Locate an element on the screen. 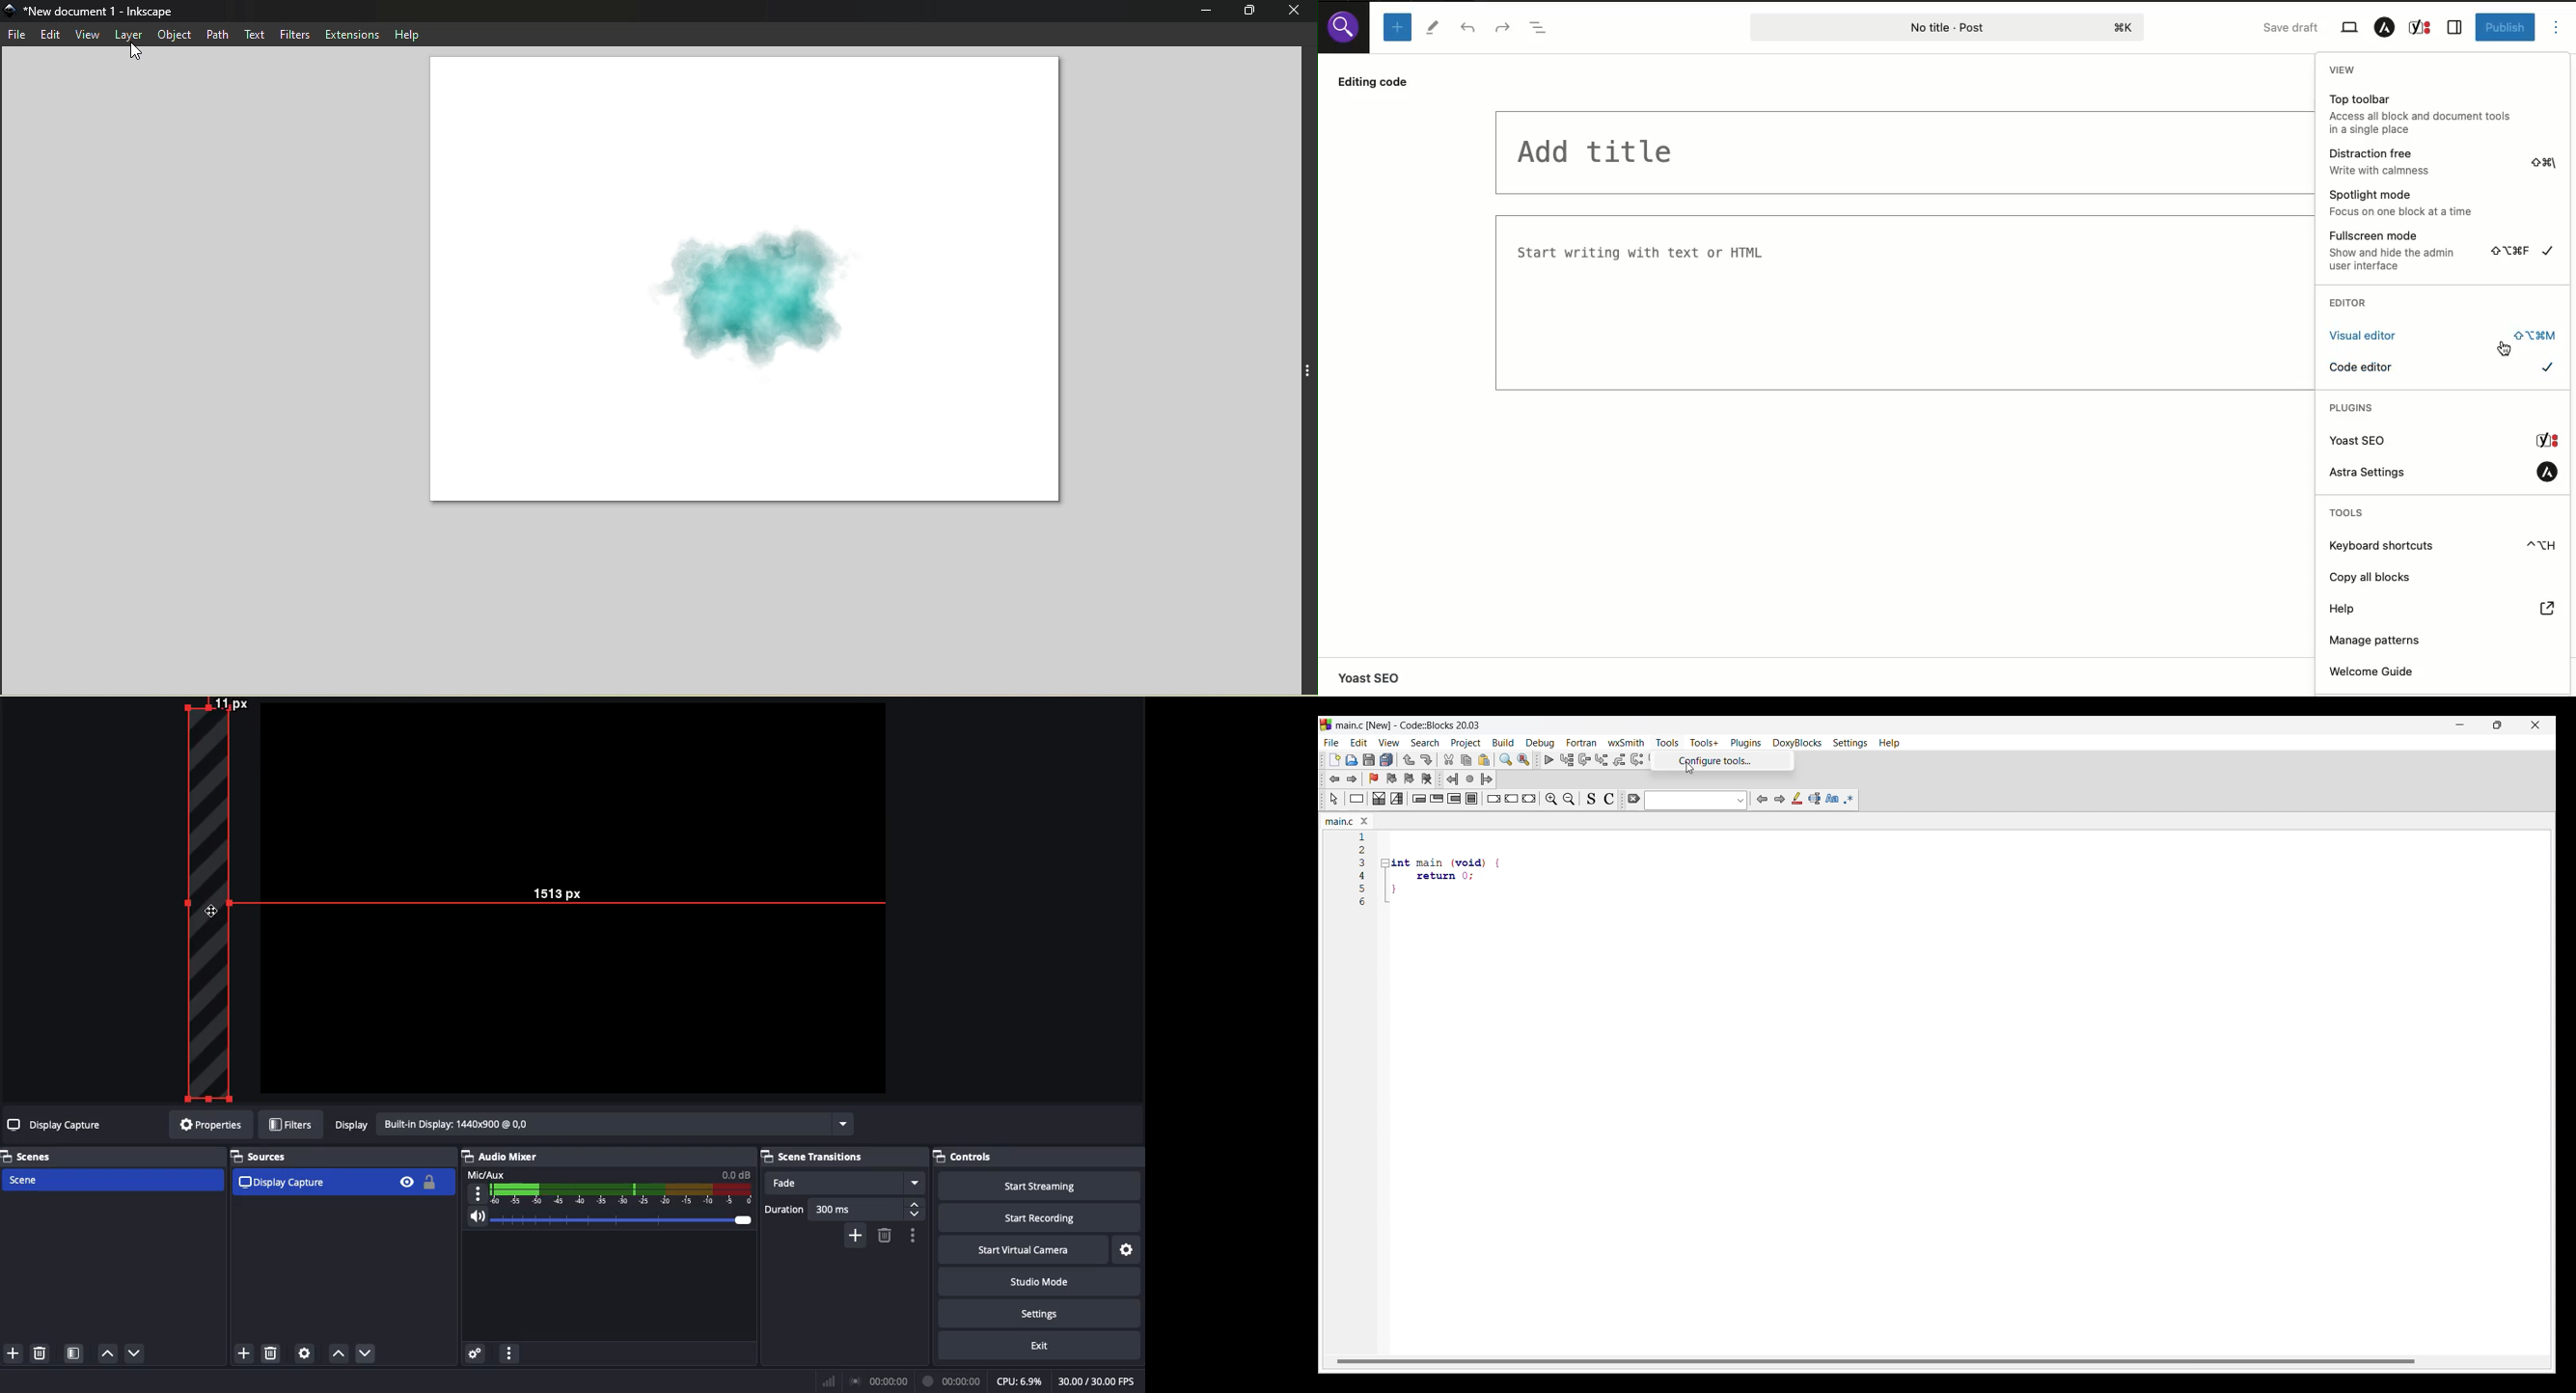 This screenshot has height=1400, width=2576. Settings is located at coordinates (1129, 1250).